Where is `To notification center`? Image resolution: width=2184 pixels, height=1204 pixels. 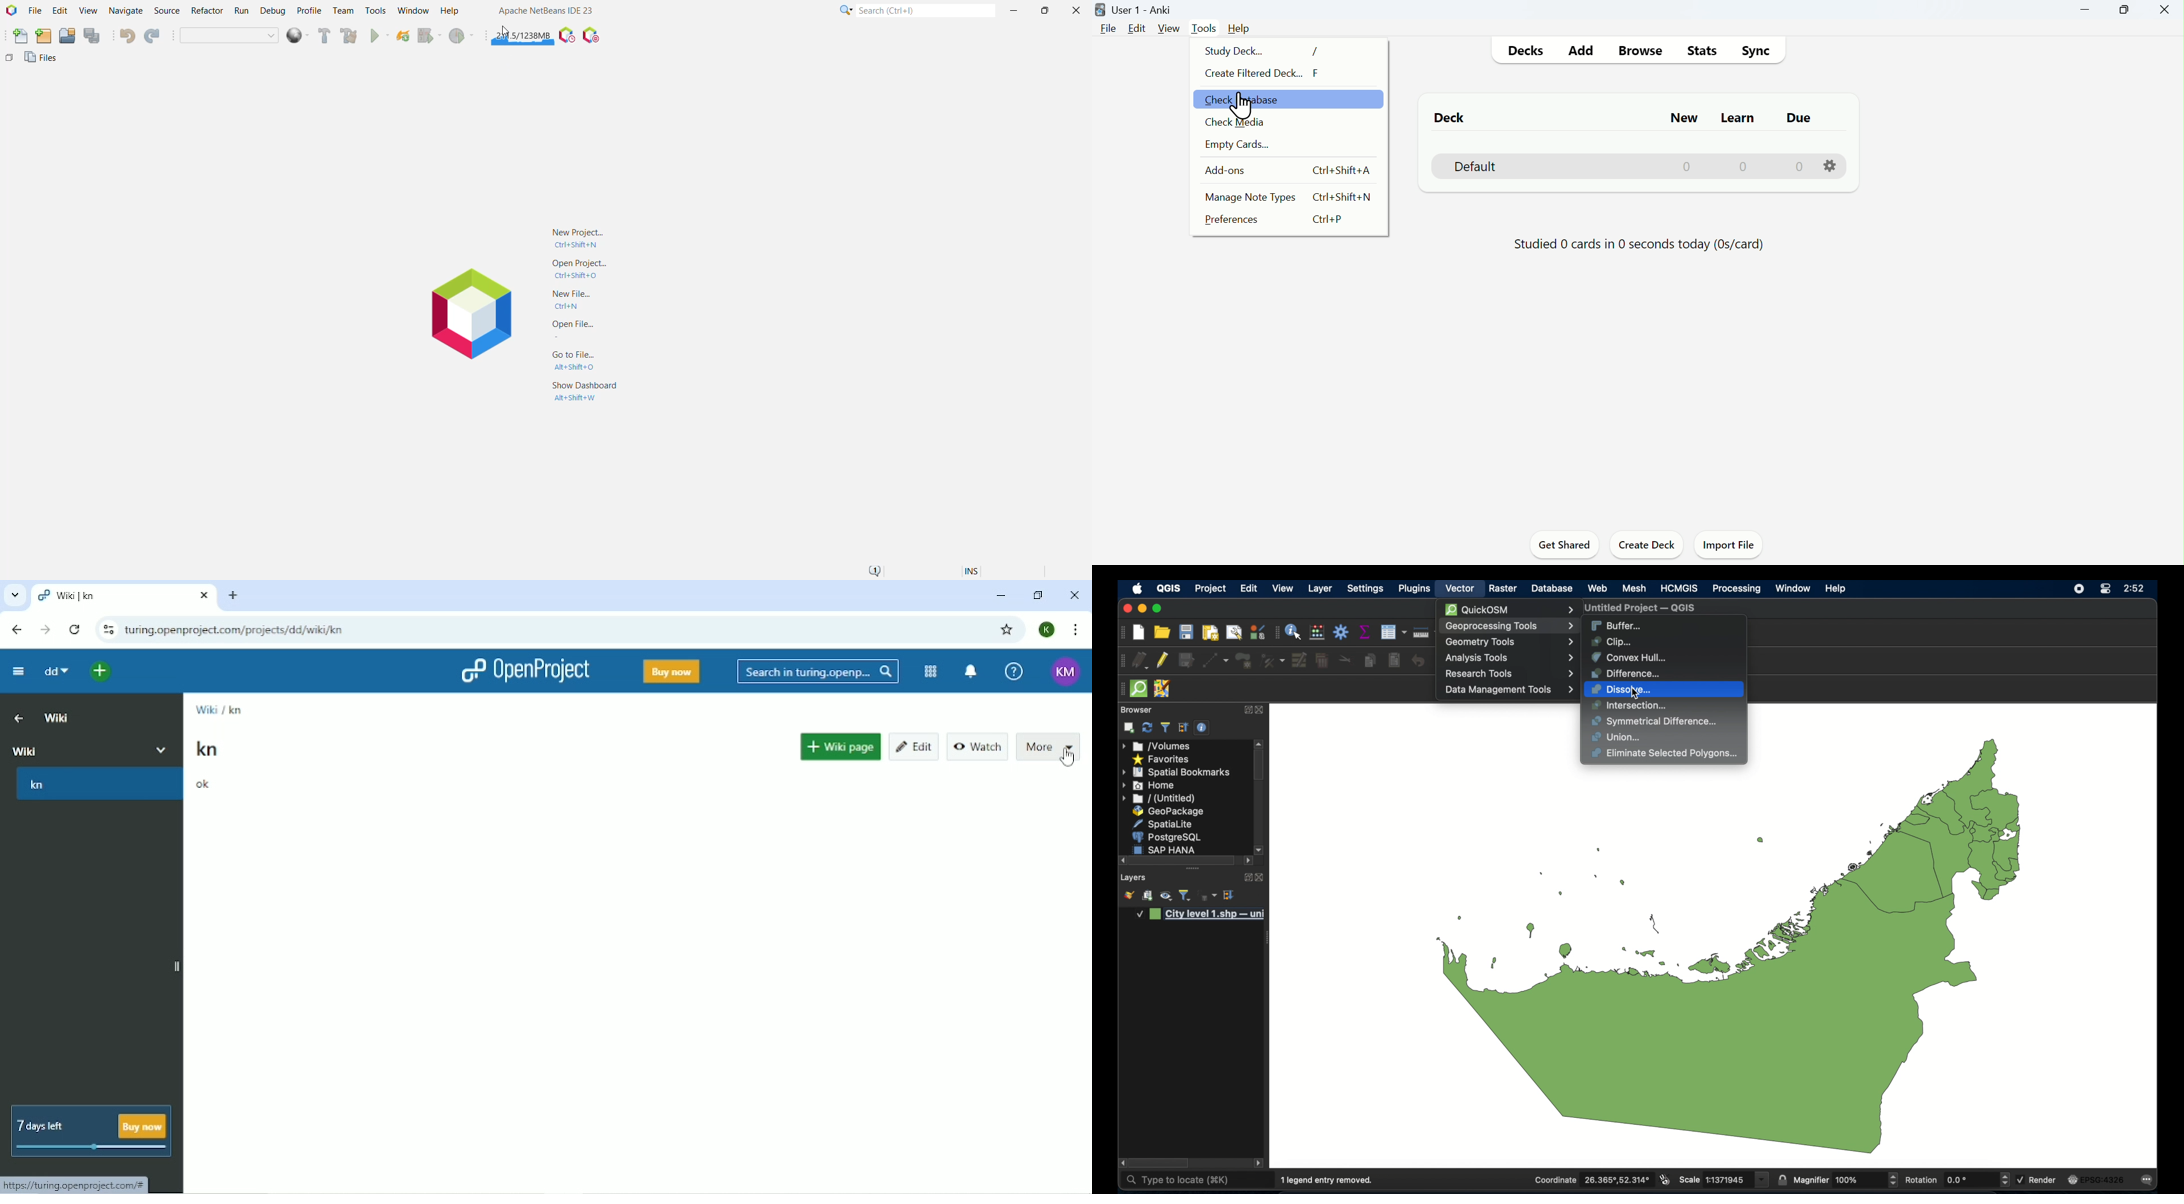
To notification center is located at coordinates (973, 672).